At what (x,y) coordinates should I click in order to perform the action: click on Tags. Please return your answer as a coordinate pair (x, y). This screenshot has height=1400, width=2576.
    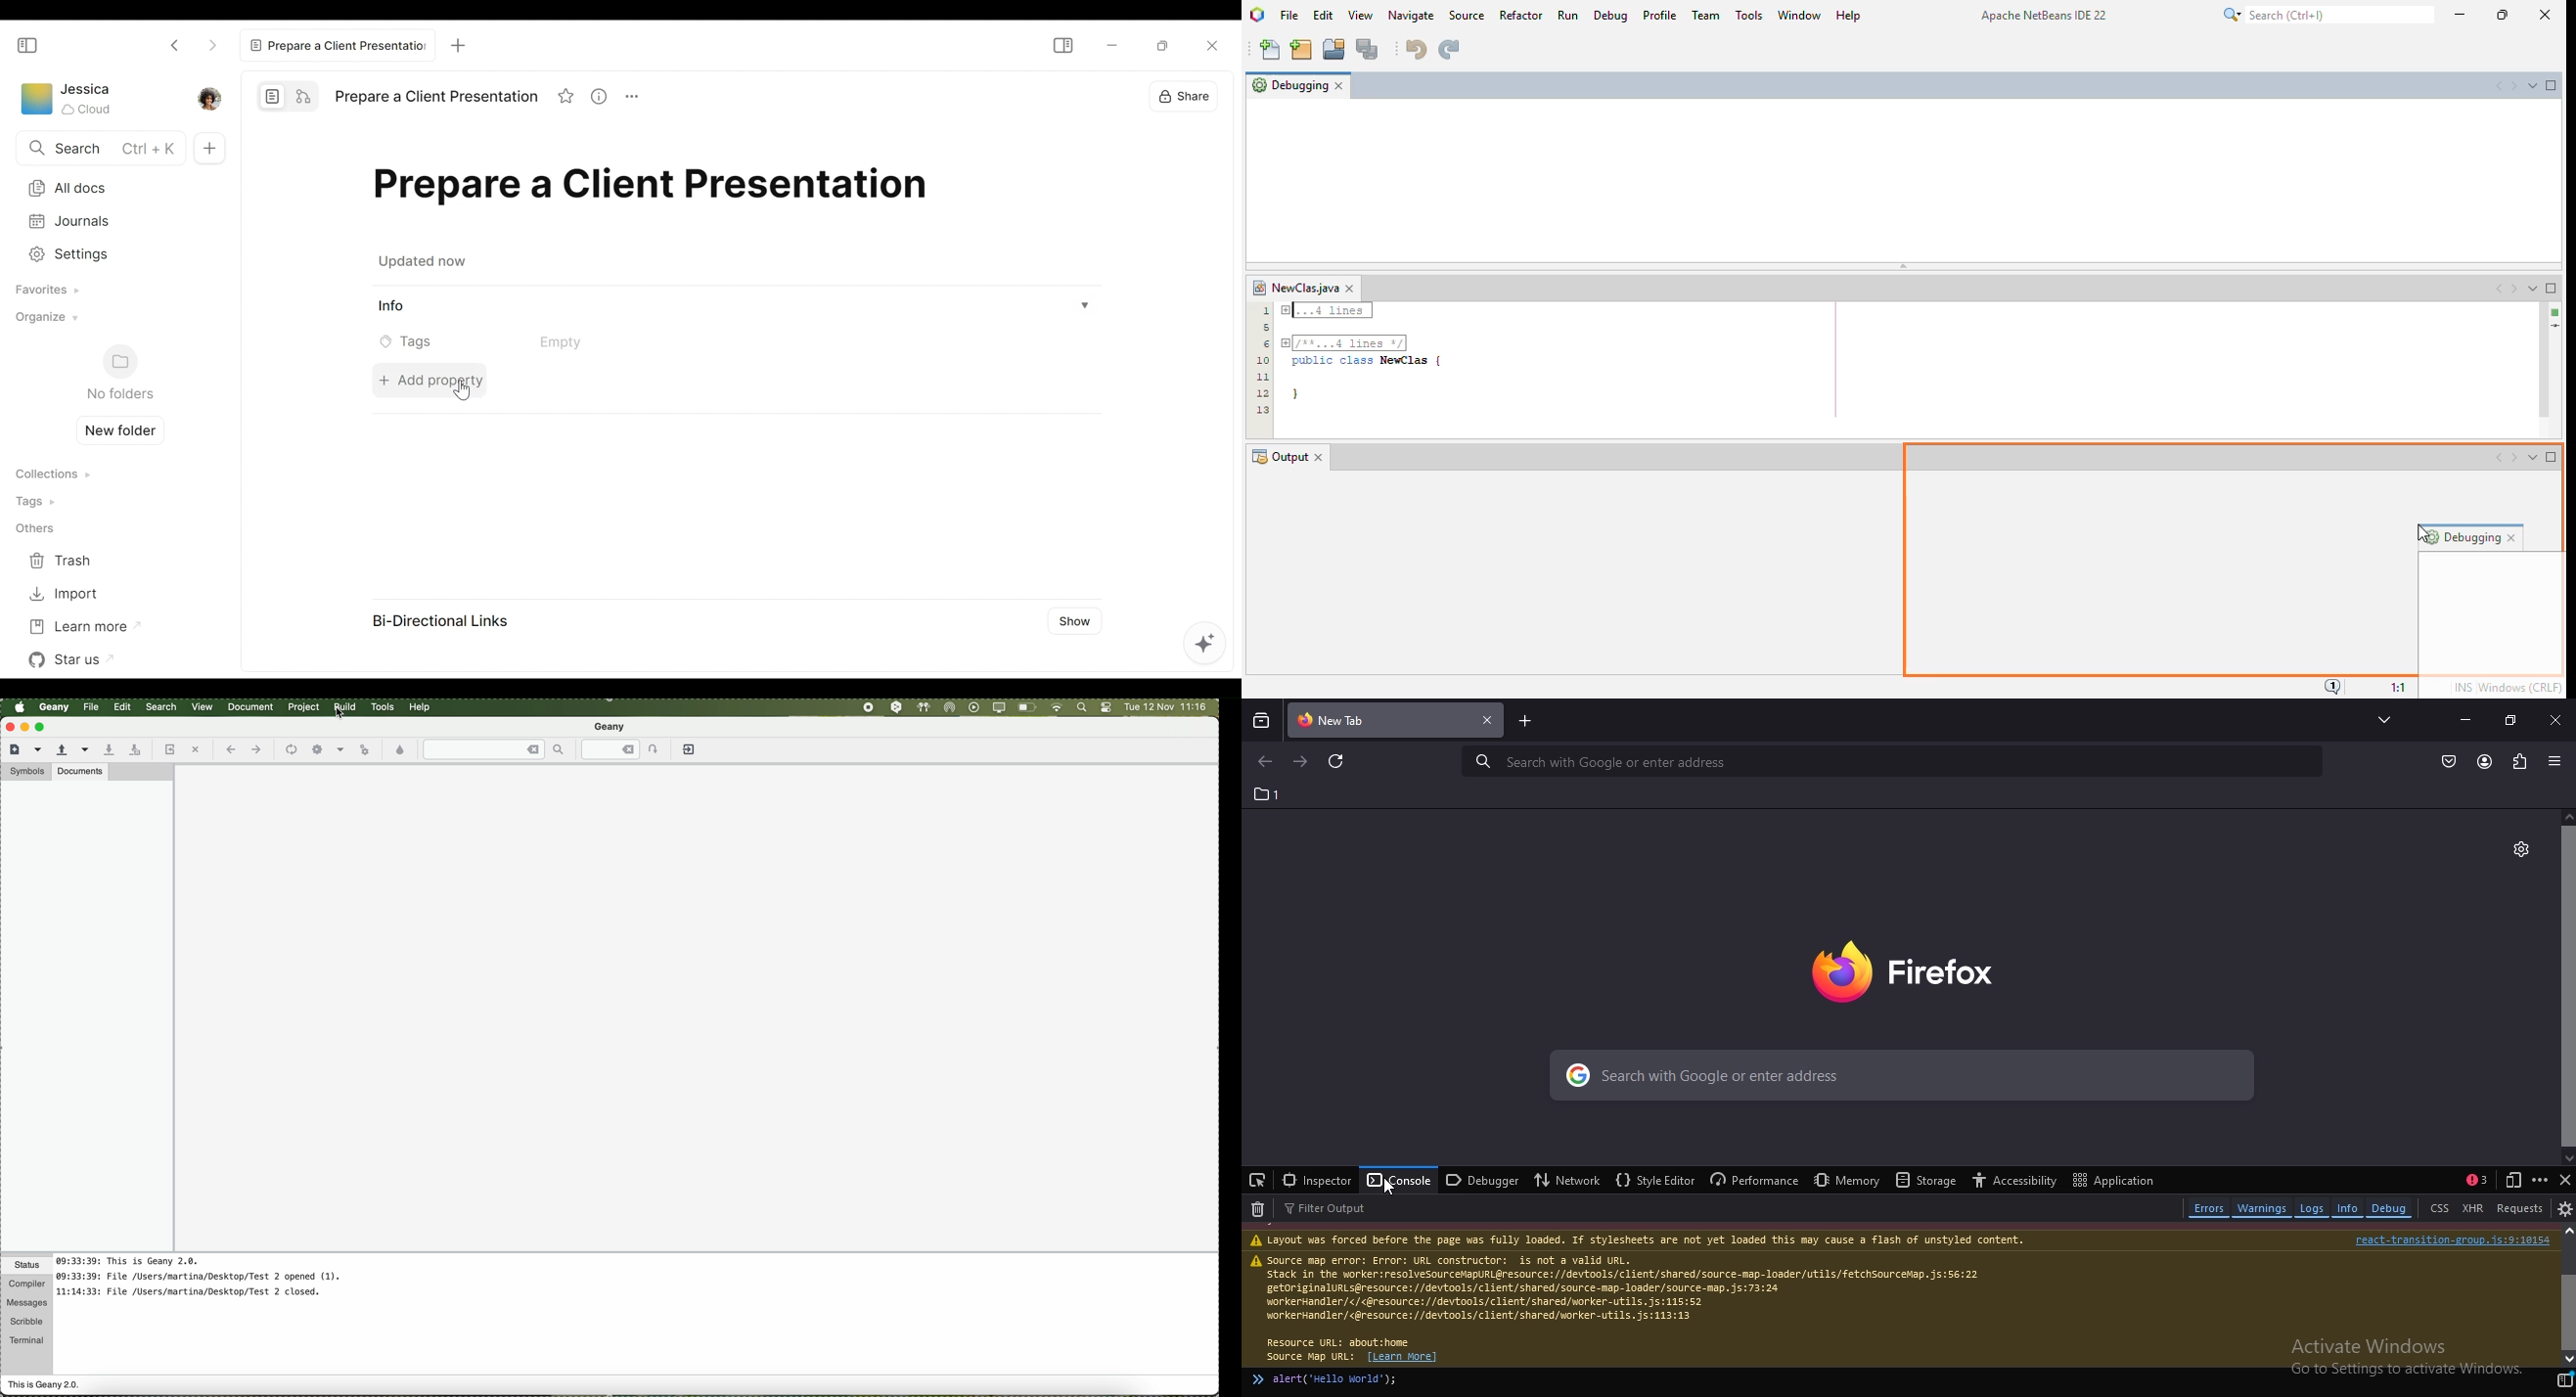
    Looking at the image, I should click on (39, 501).